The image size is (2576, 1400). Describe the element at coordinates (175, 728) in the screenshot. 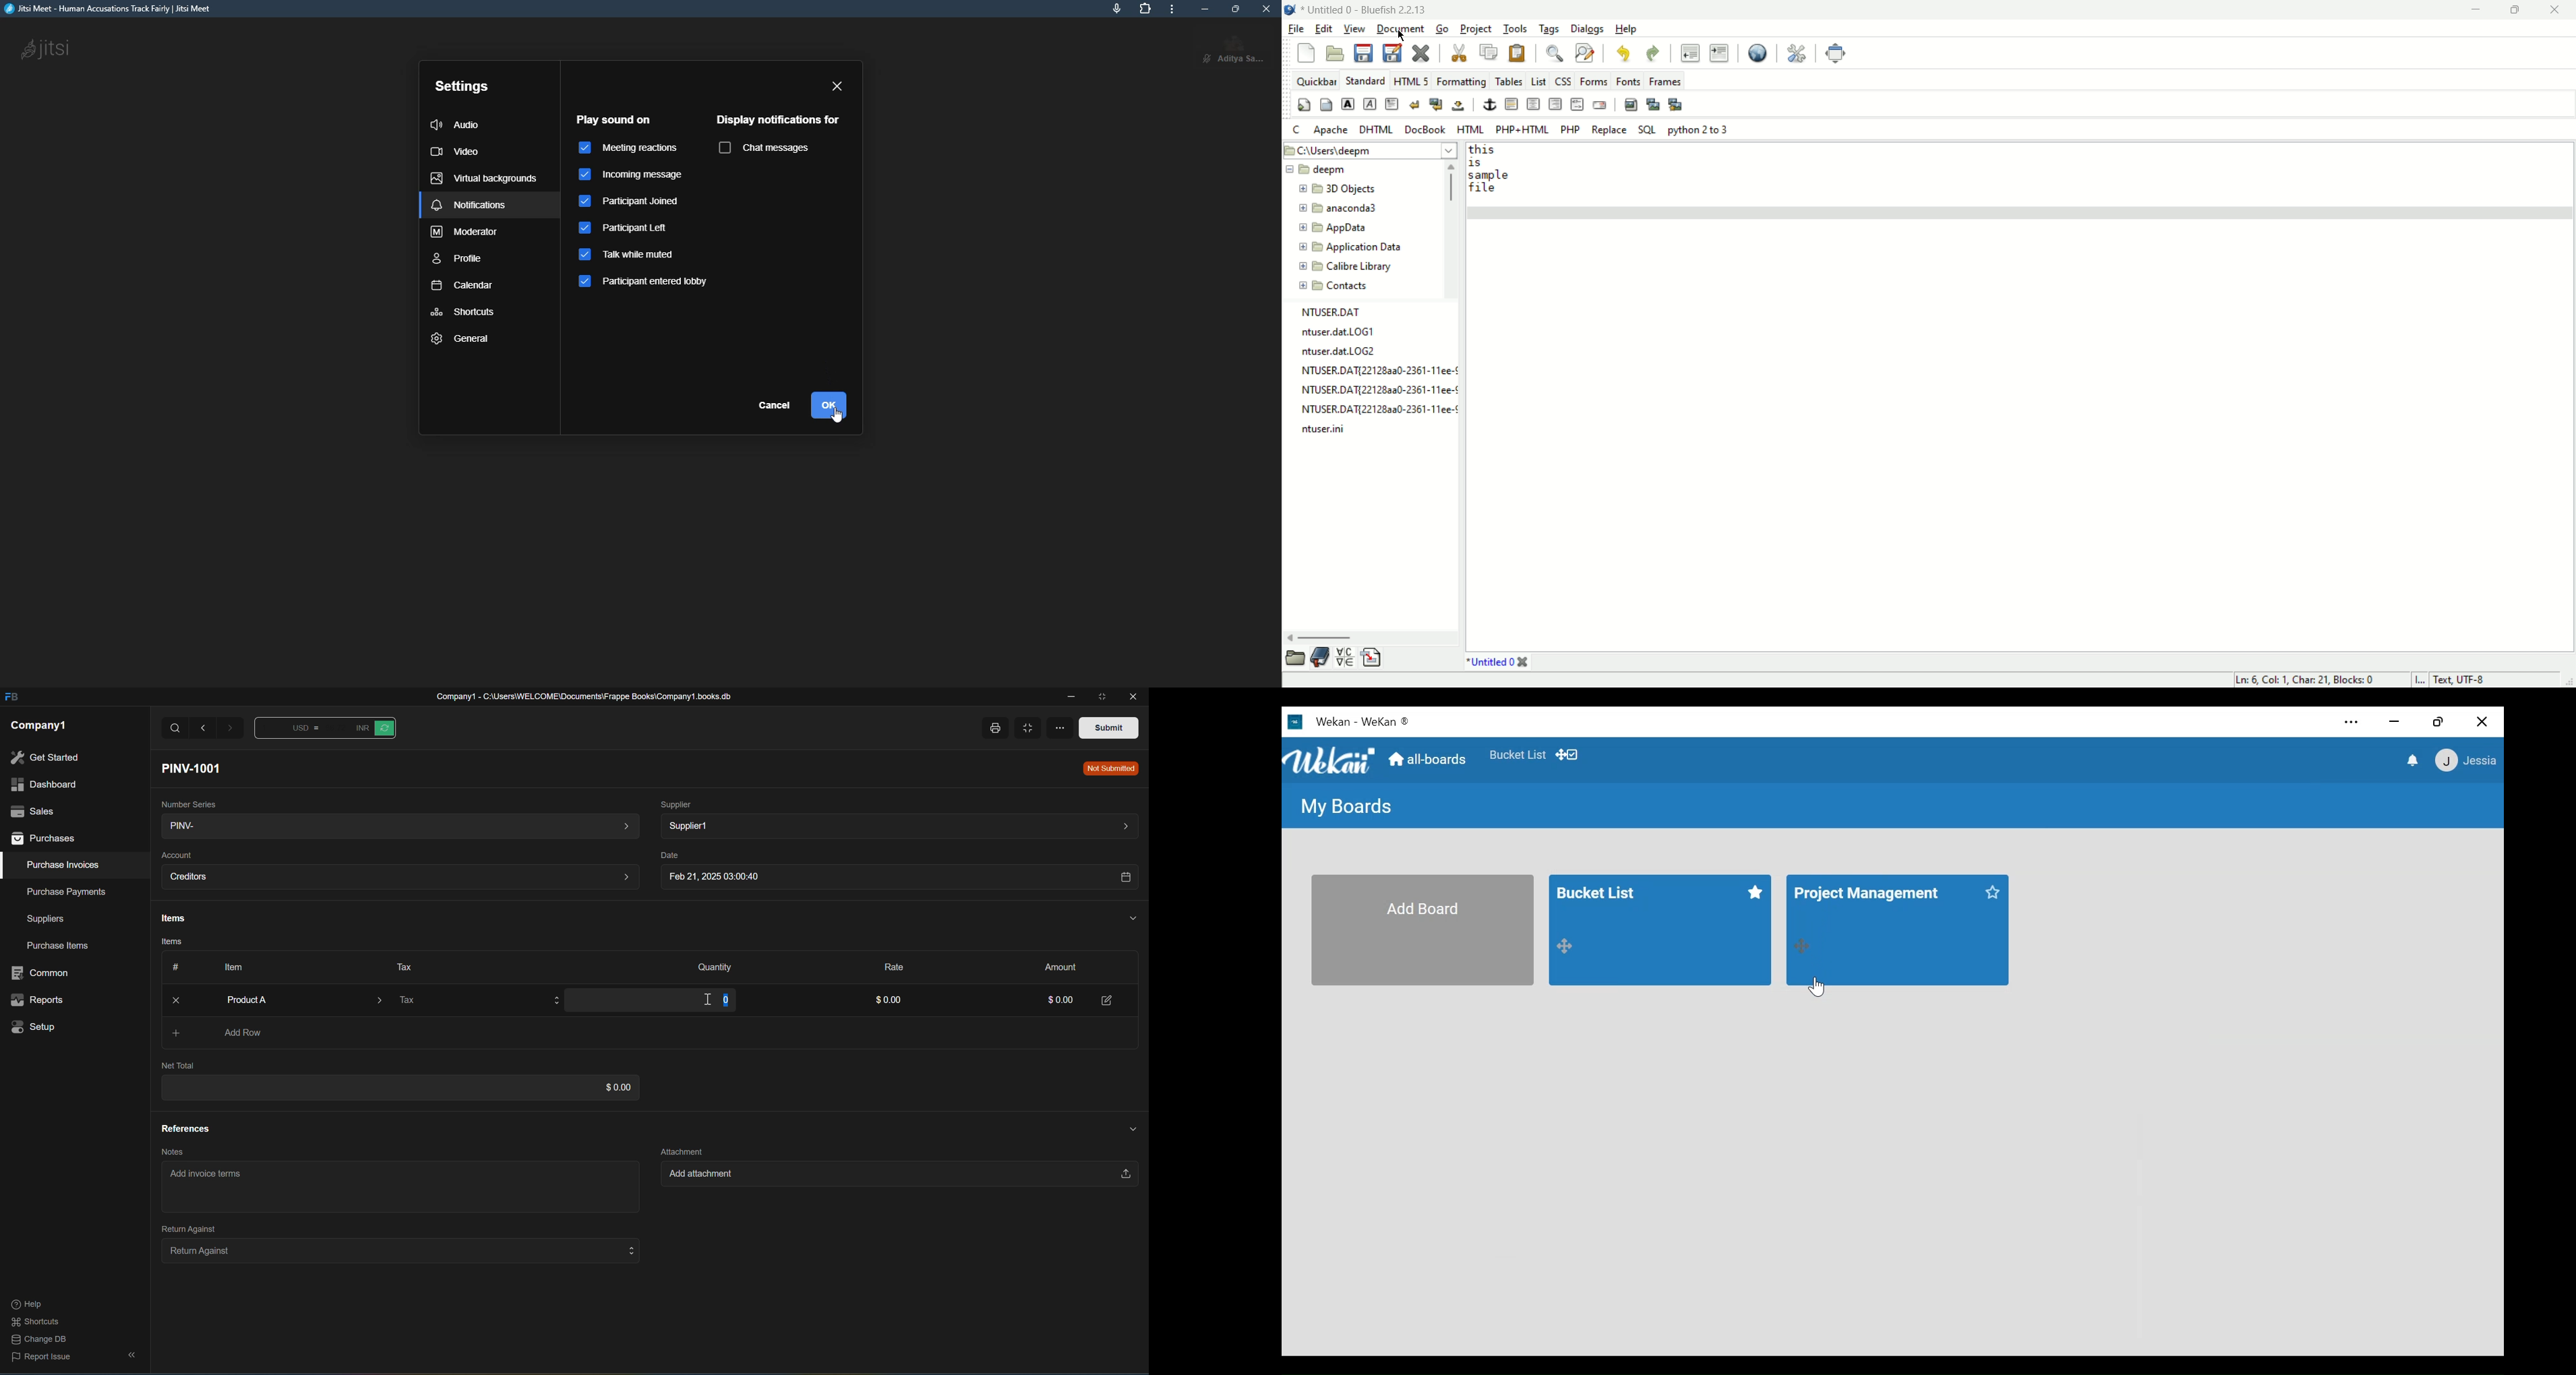

I see `Search` at that location.